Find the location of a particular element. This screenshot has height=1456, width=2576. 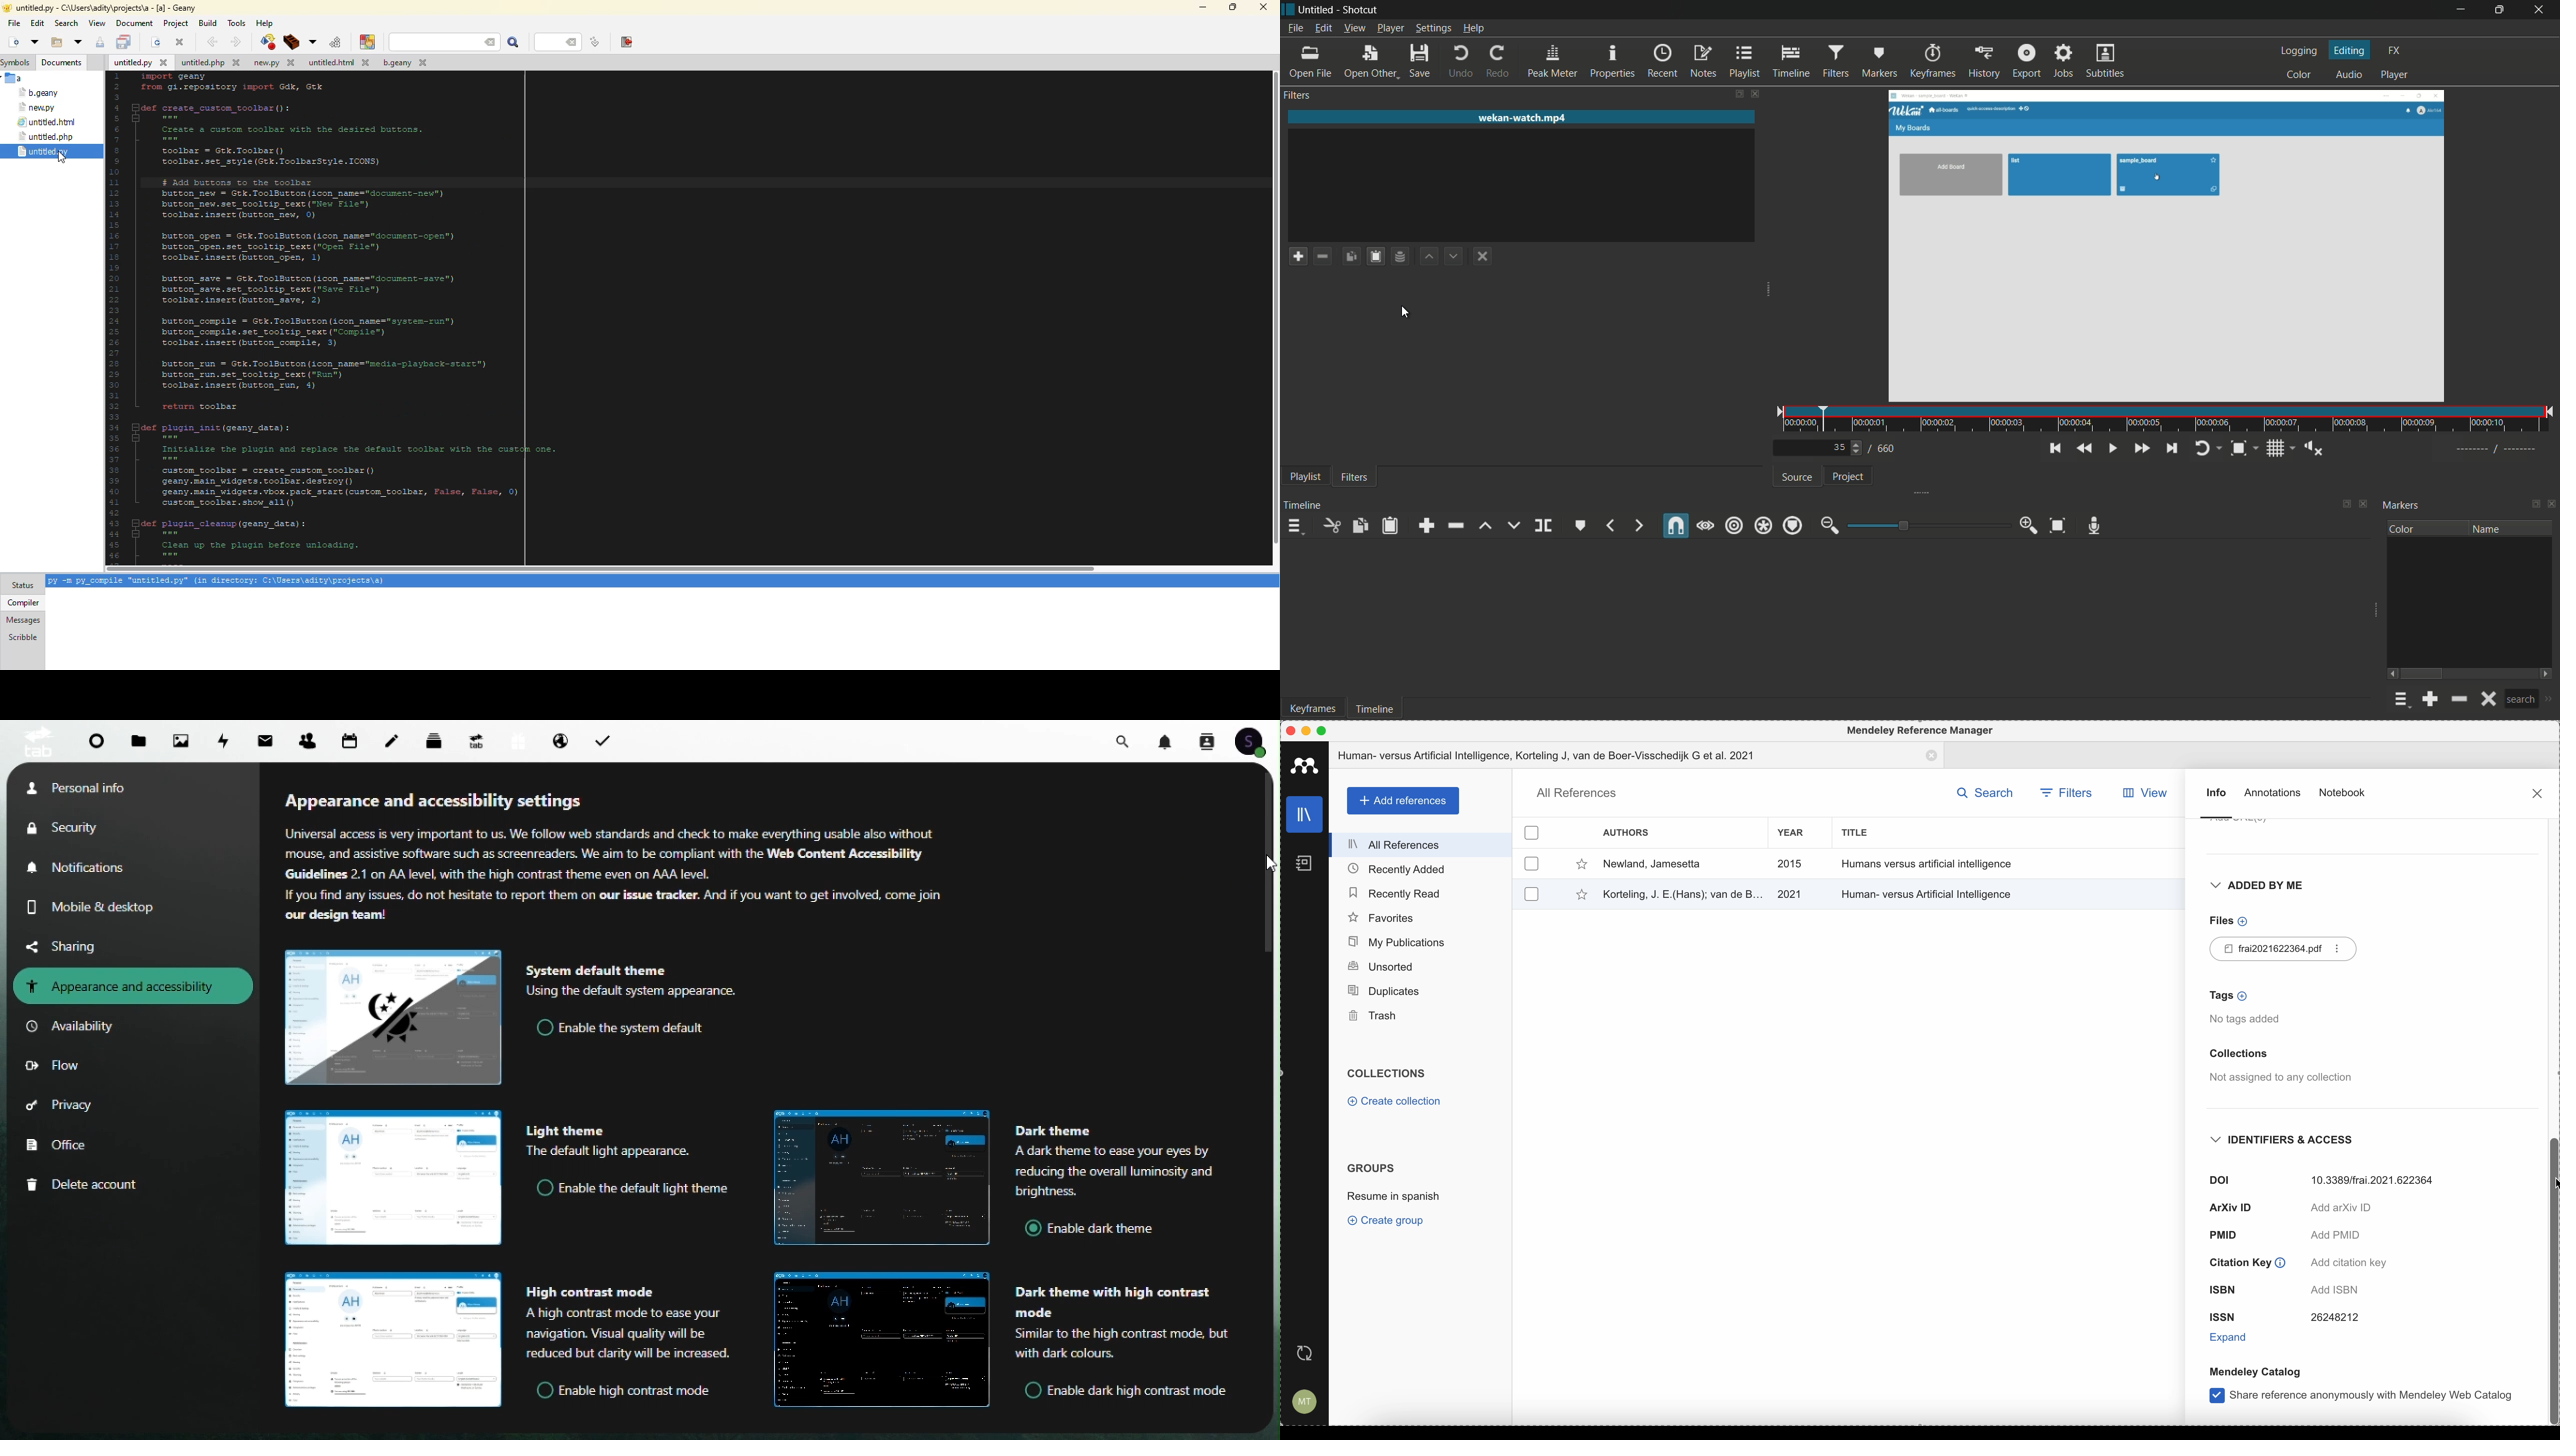

app name is located at coordinates (1362, 10).